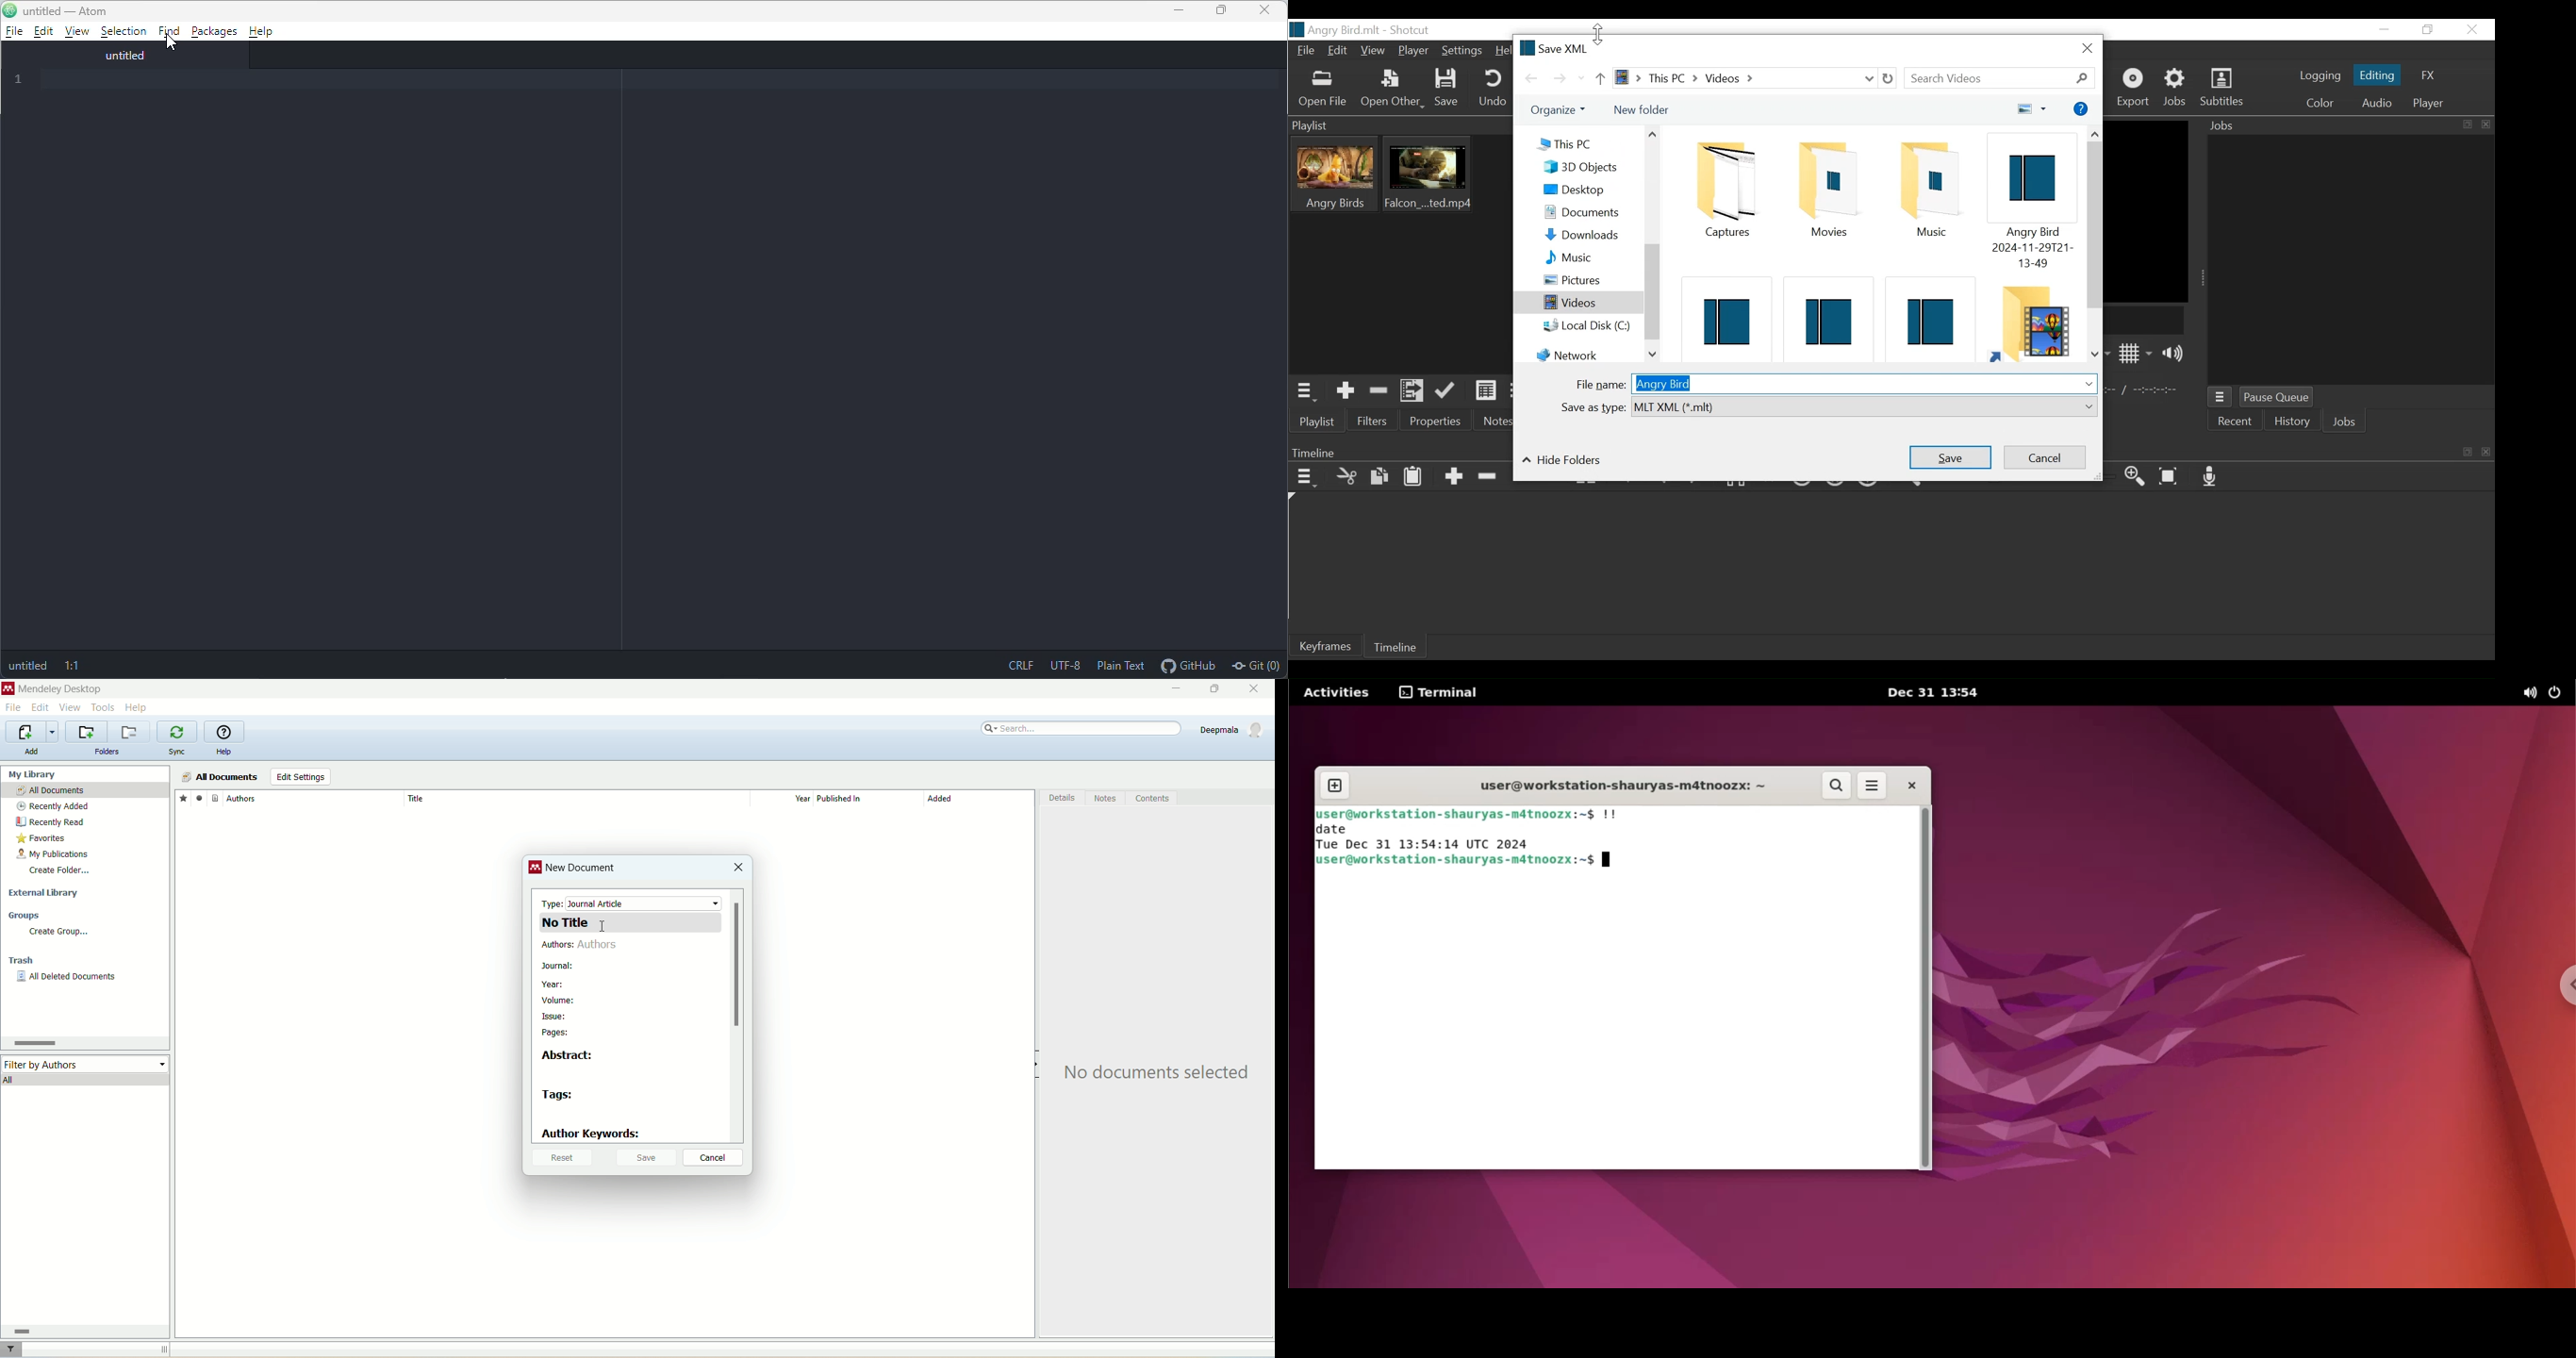  What do you see at coordinates (2210, 477) in the screenshot?
I see `Record audio` at bounding box center [2210, 477].